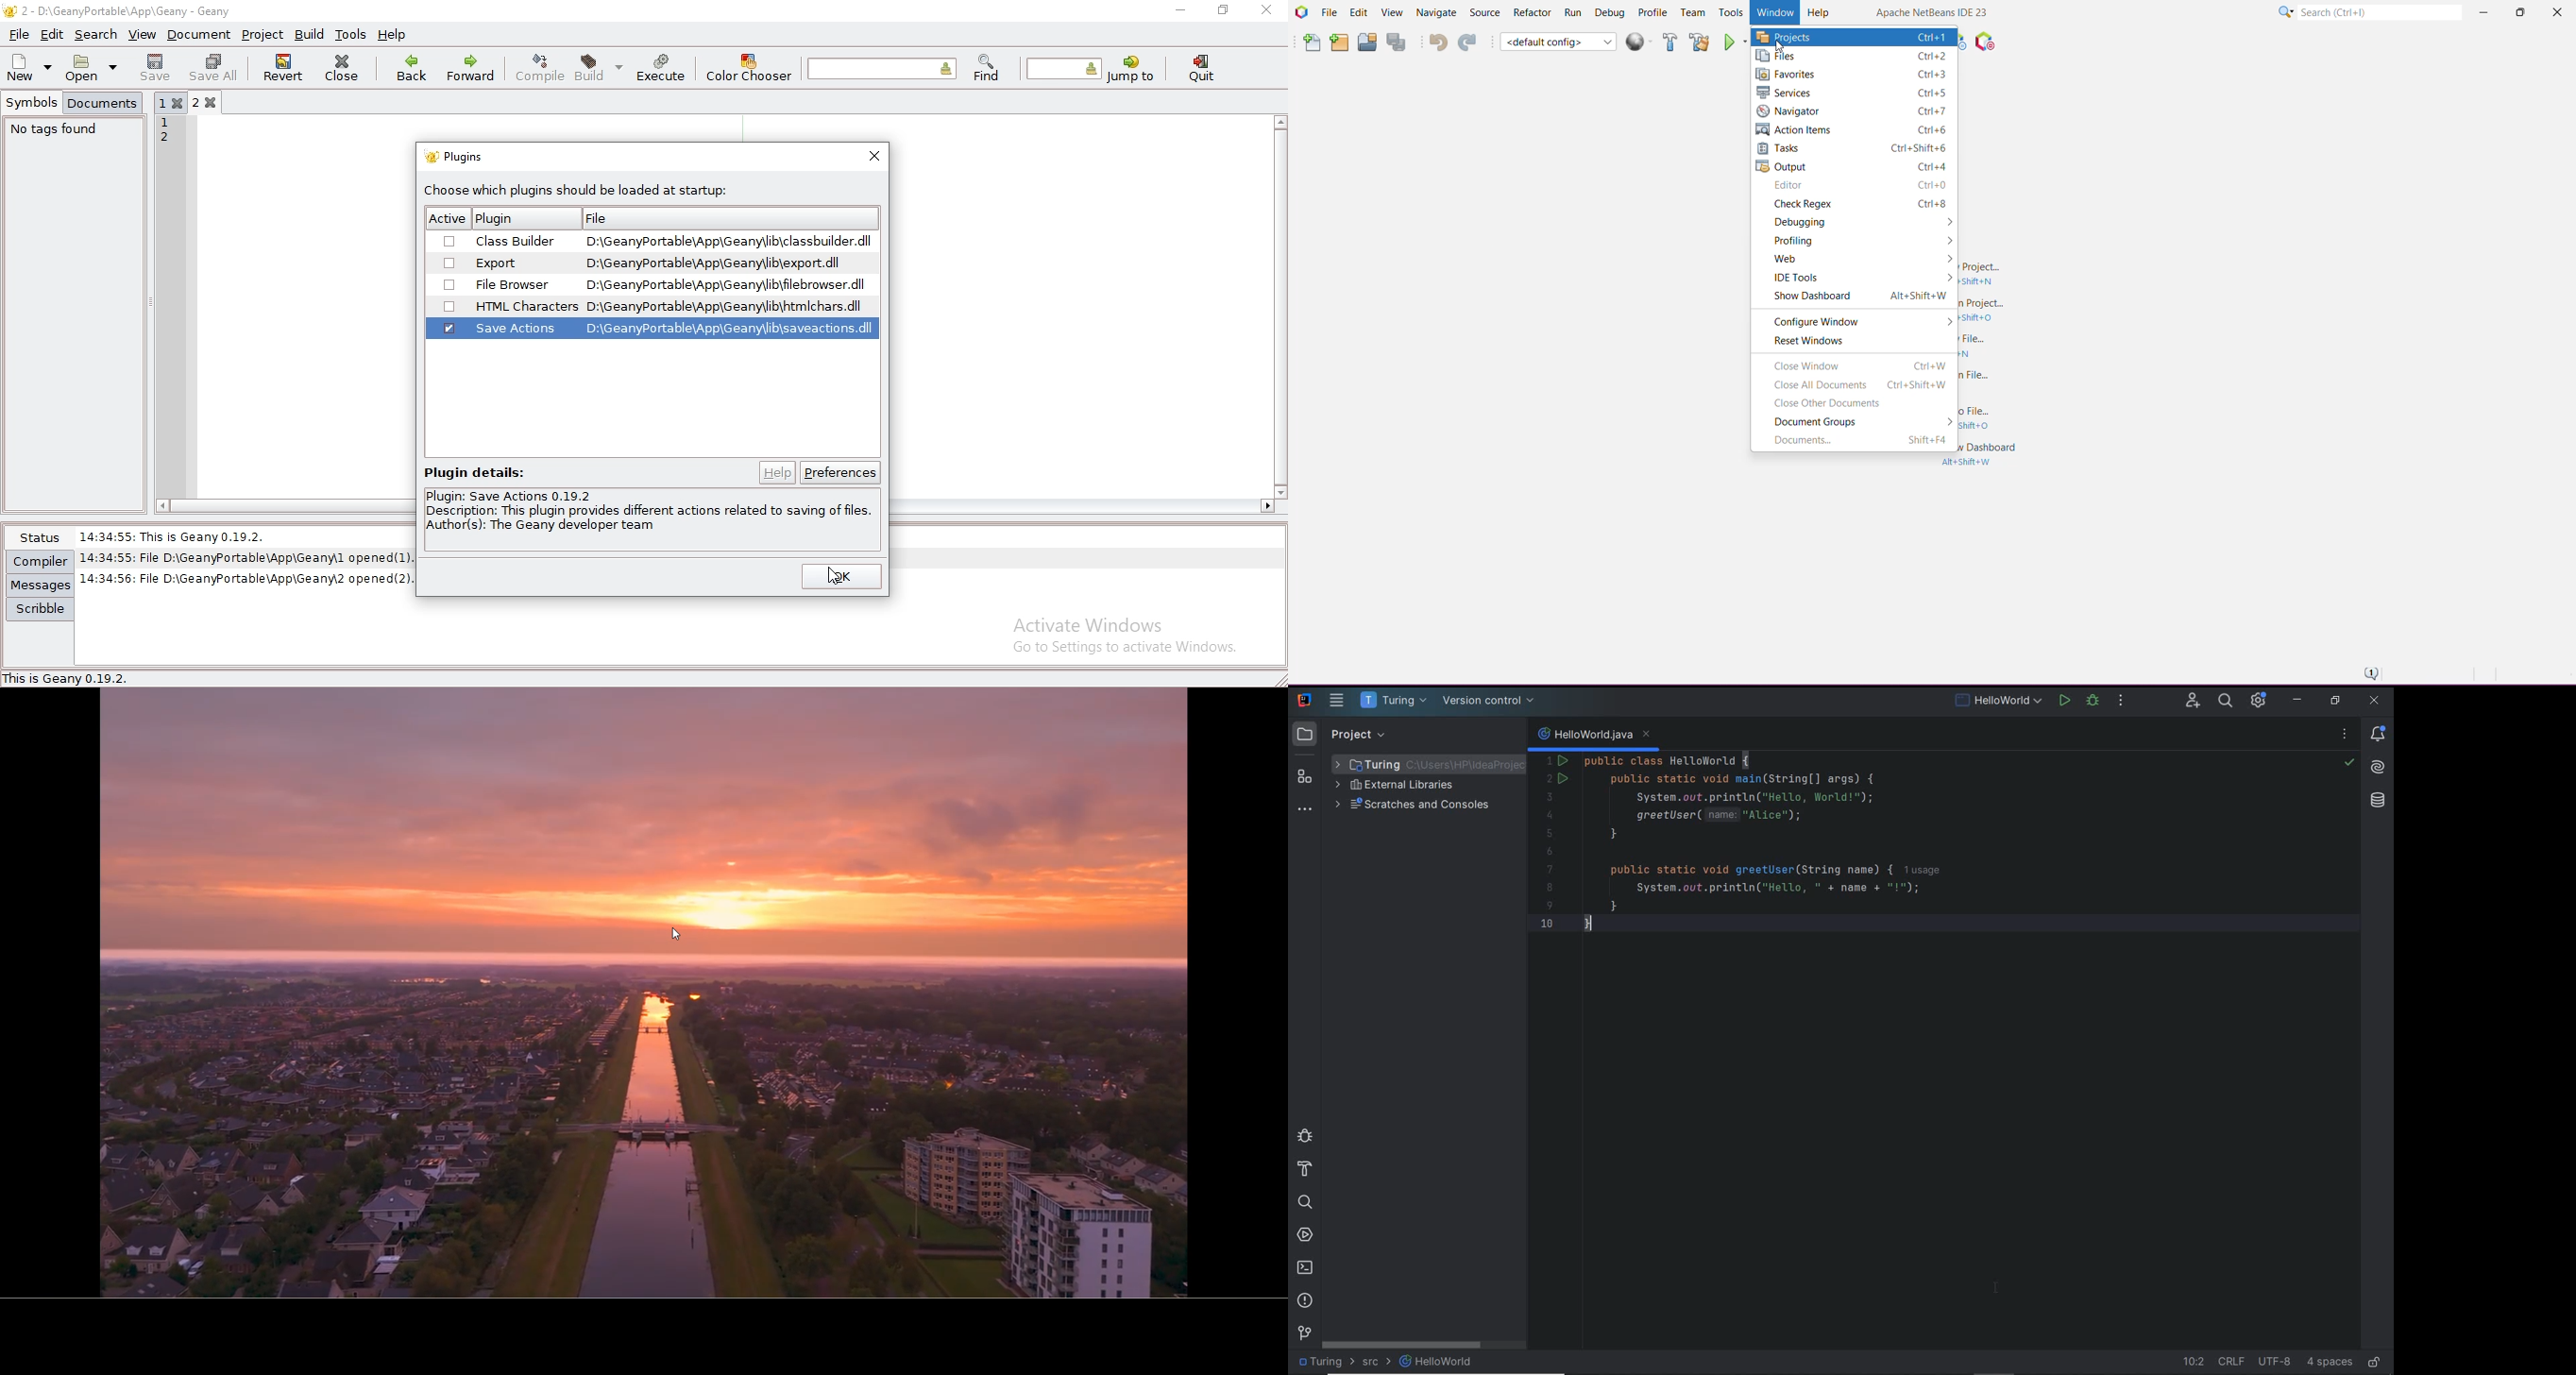  Describe the element at coordinates (1094, 623) in the screenshot. I see `Activate Windows` at that location.